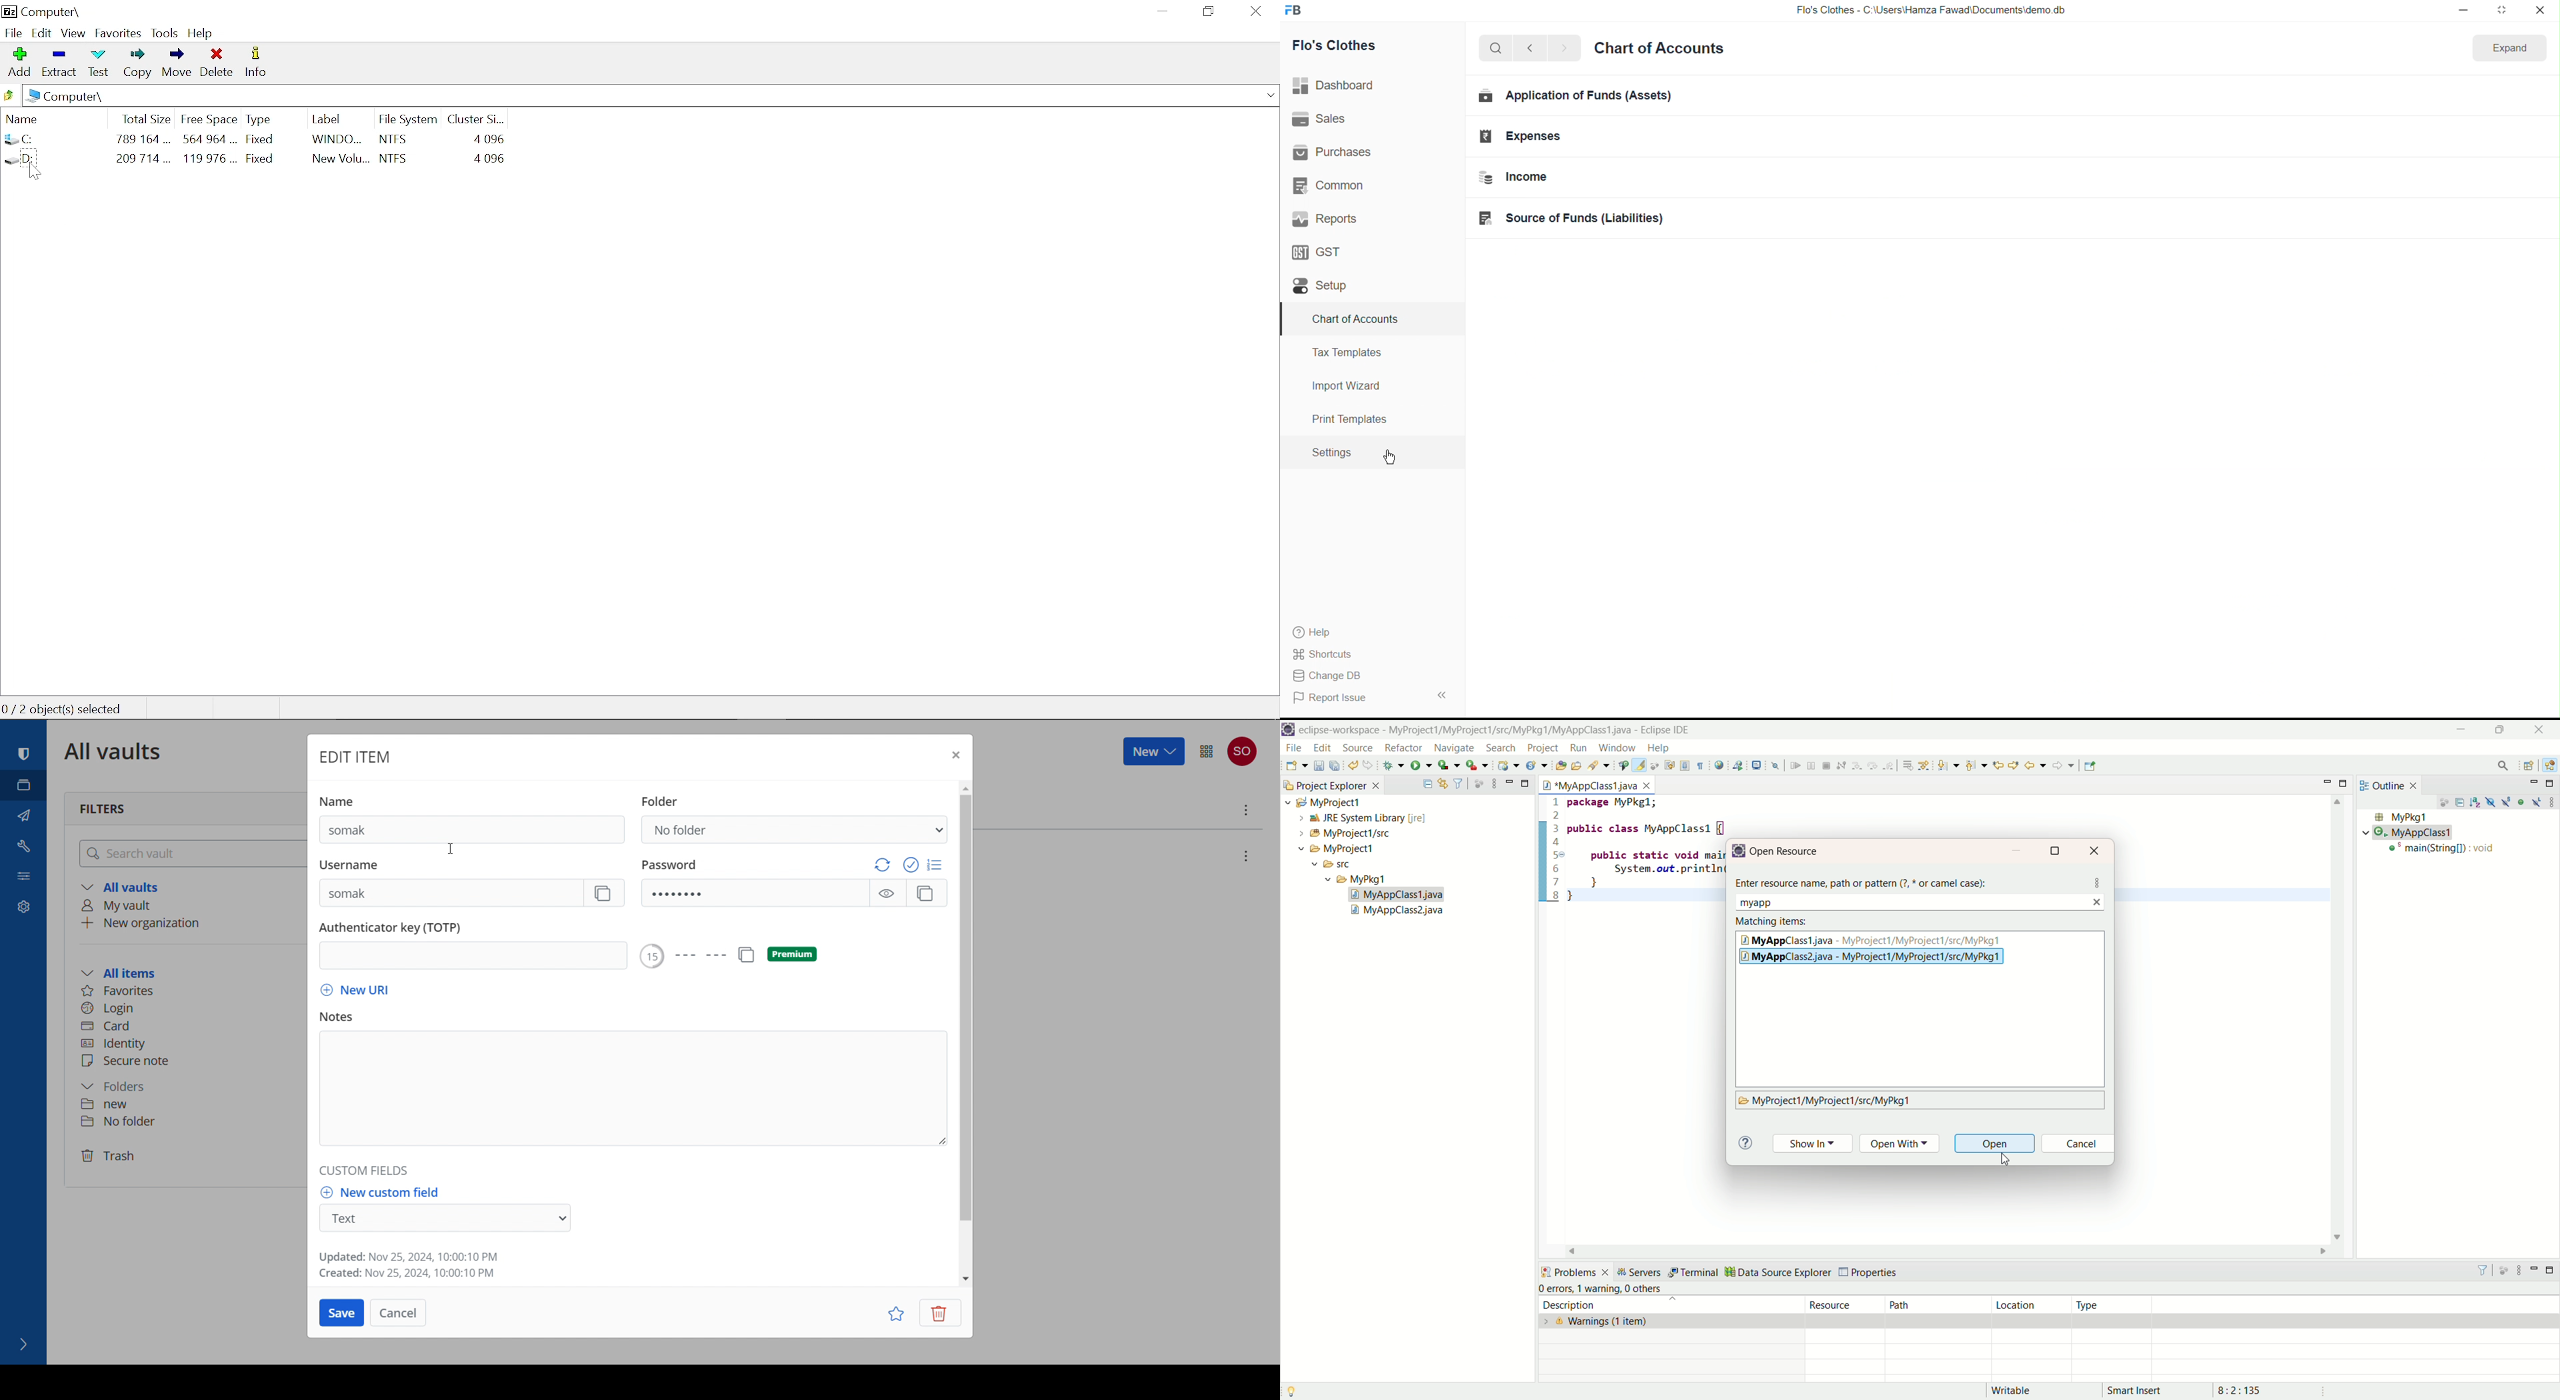 This screenshot has width=2576, height=1400. Describe the element at coordinates (191, 905) in the screenshot. I see `my vault` at that location.